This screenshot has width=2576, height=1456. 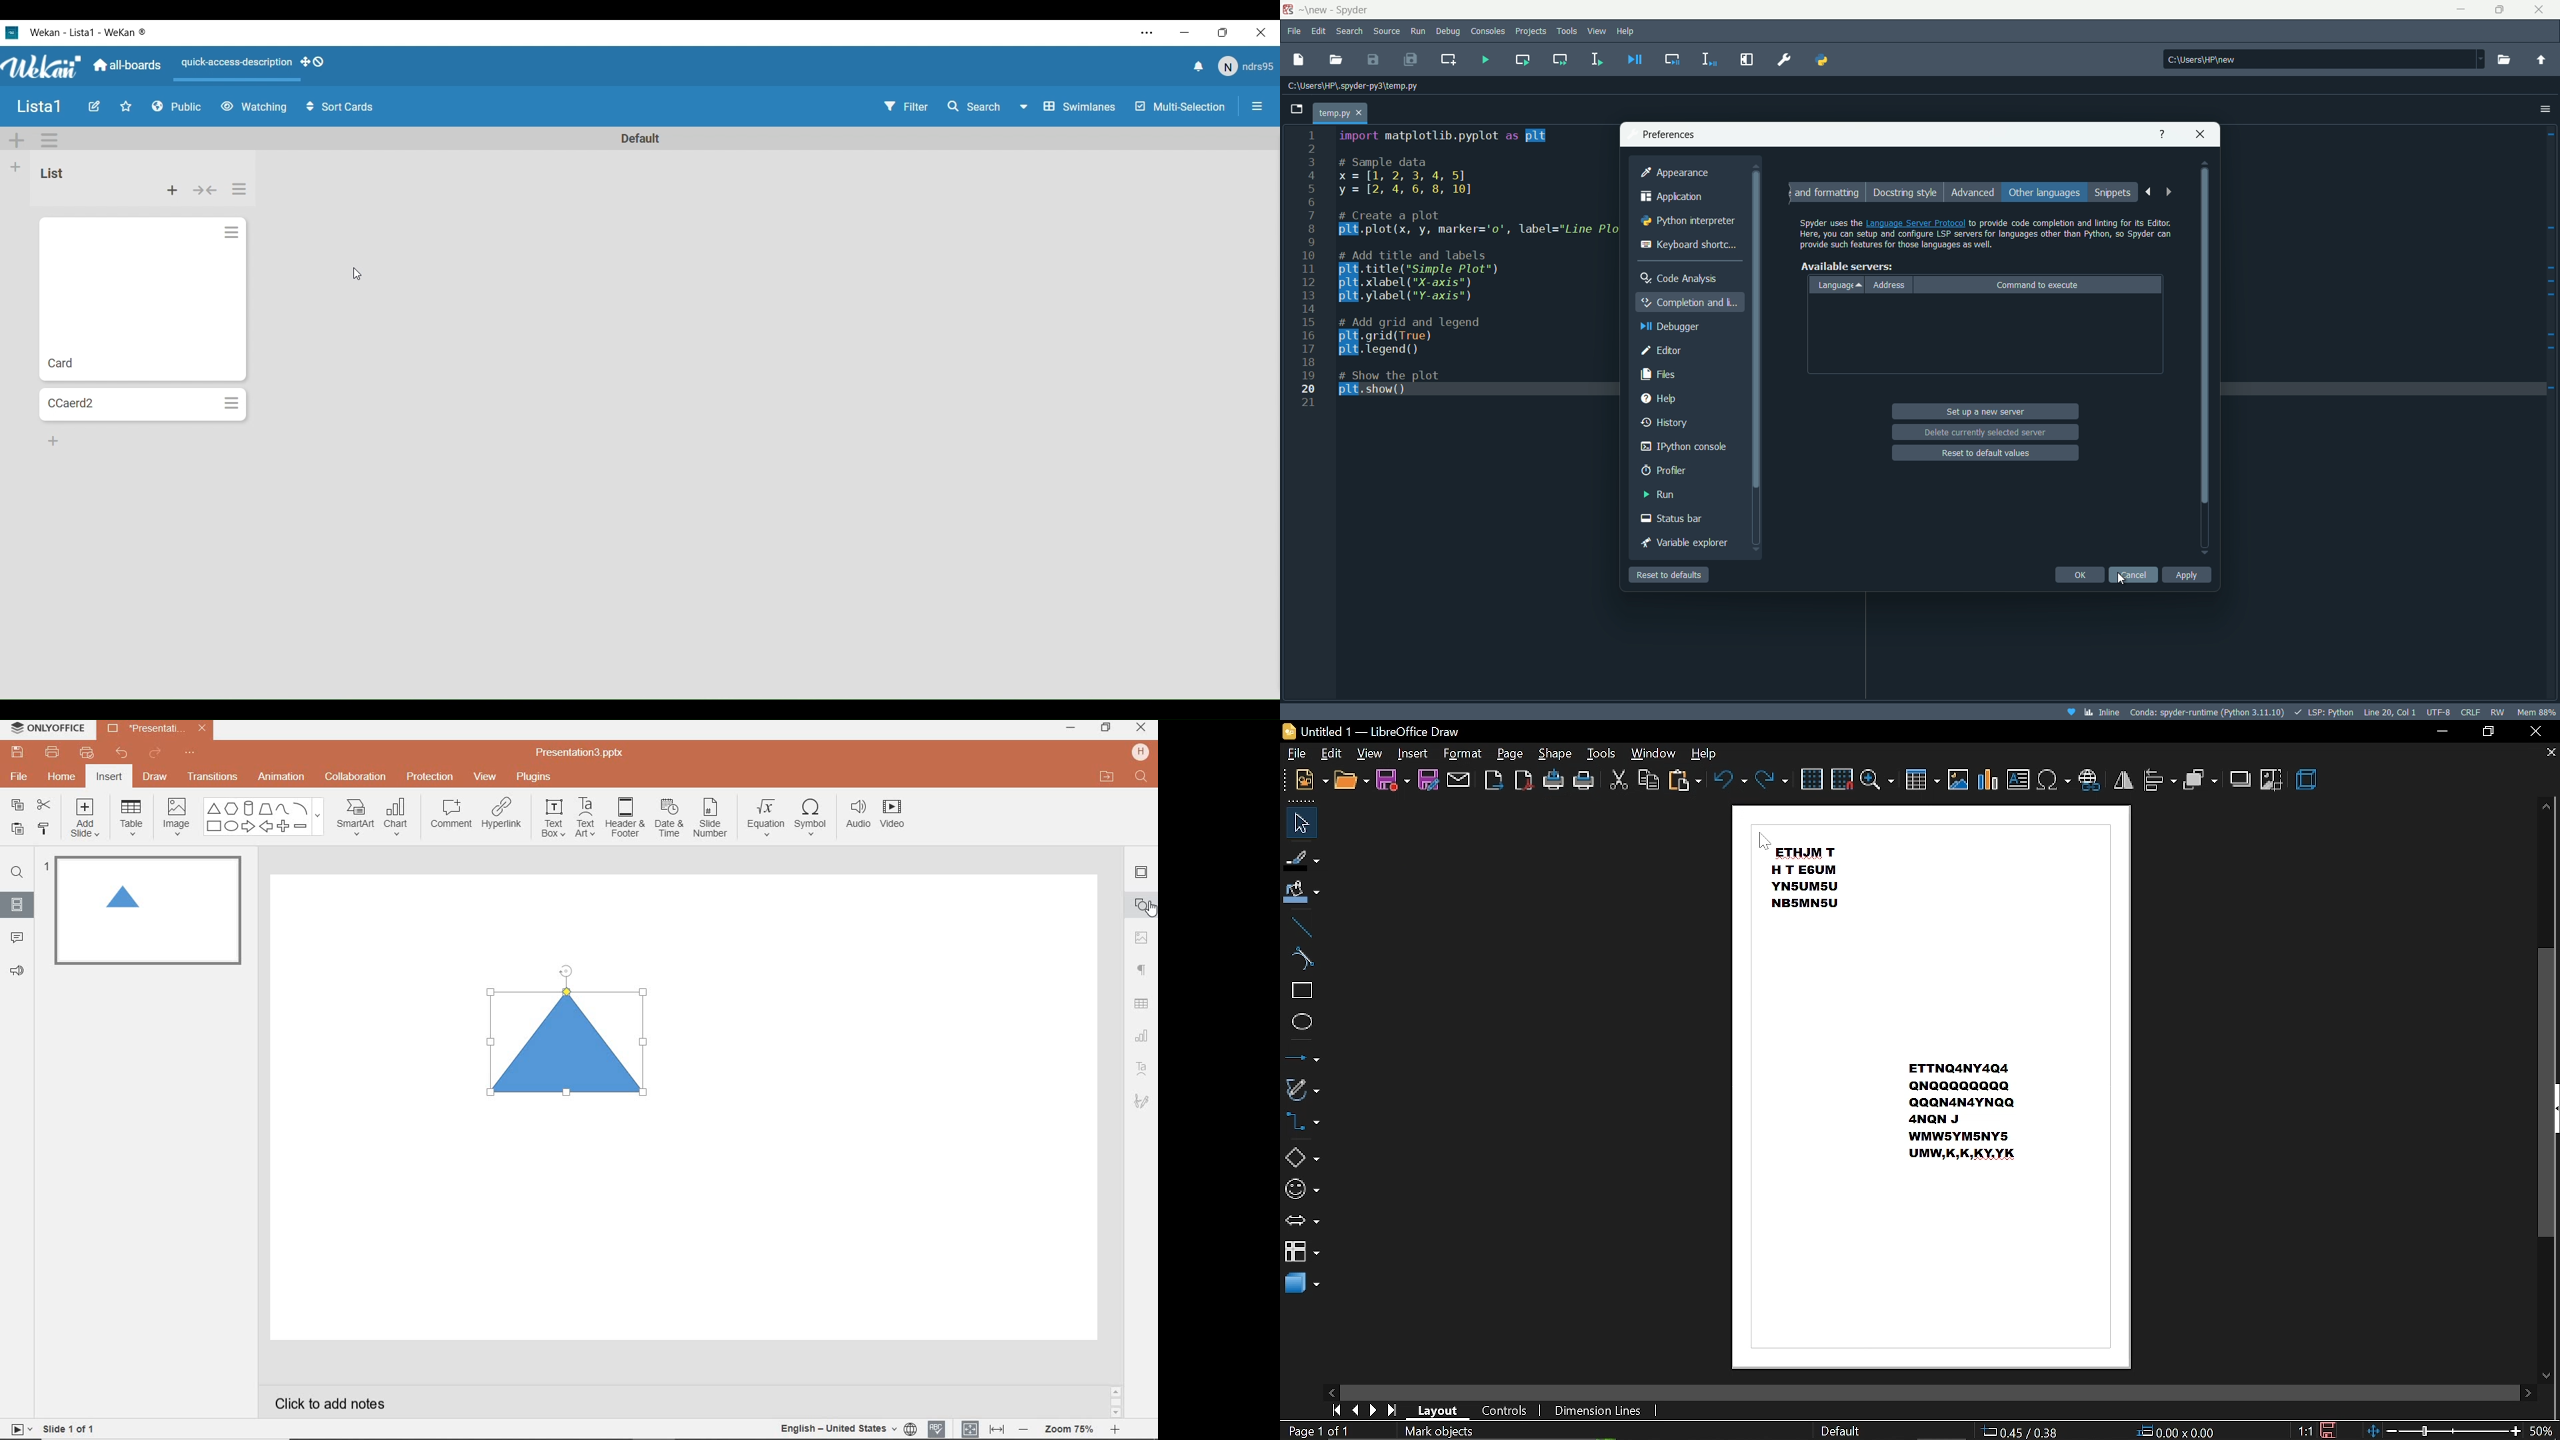 I want to click on shape, so click(x=572, y=1043).